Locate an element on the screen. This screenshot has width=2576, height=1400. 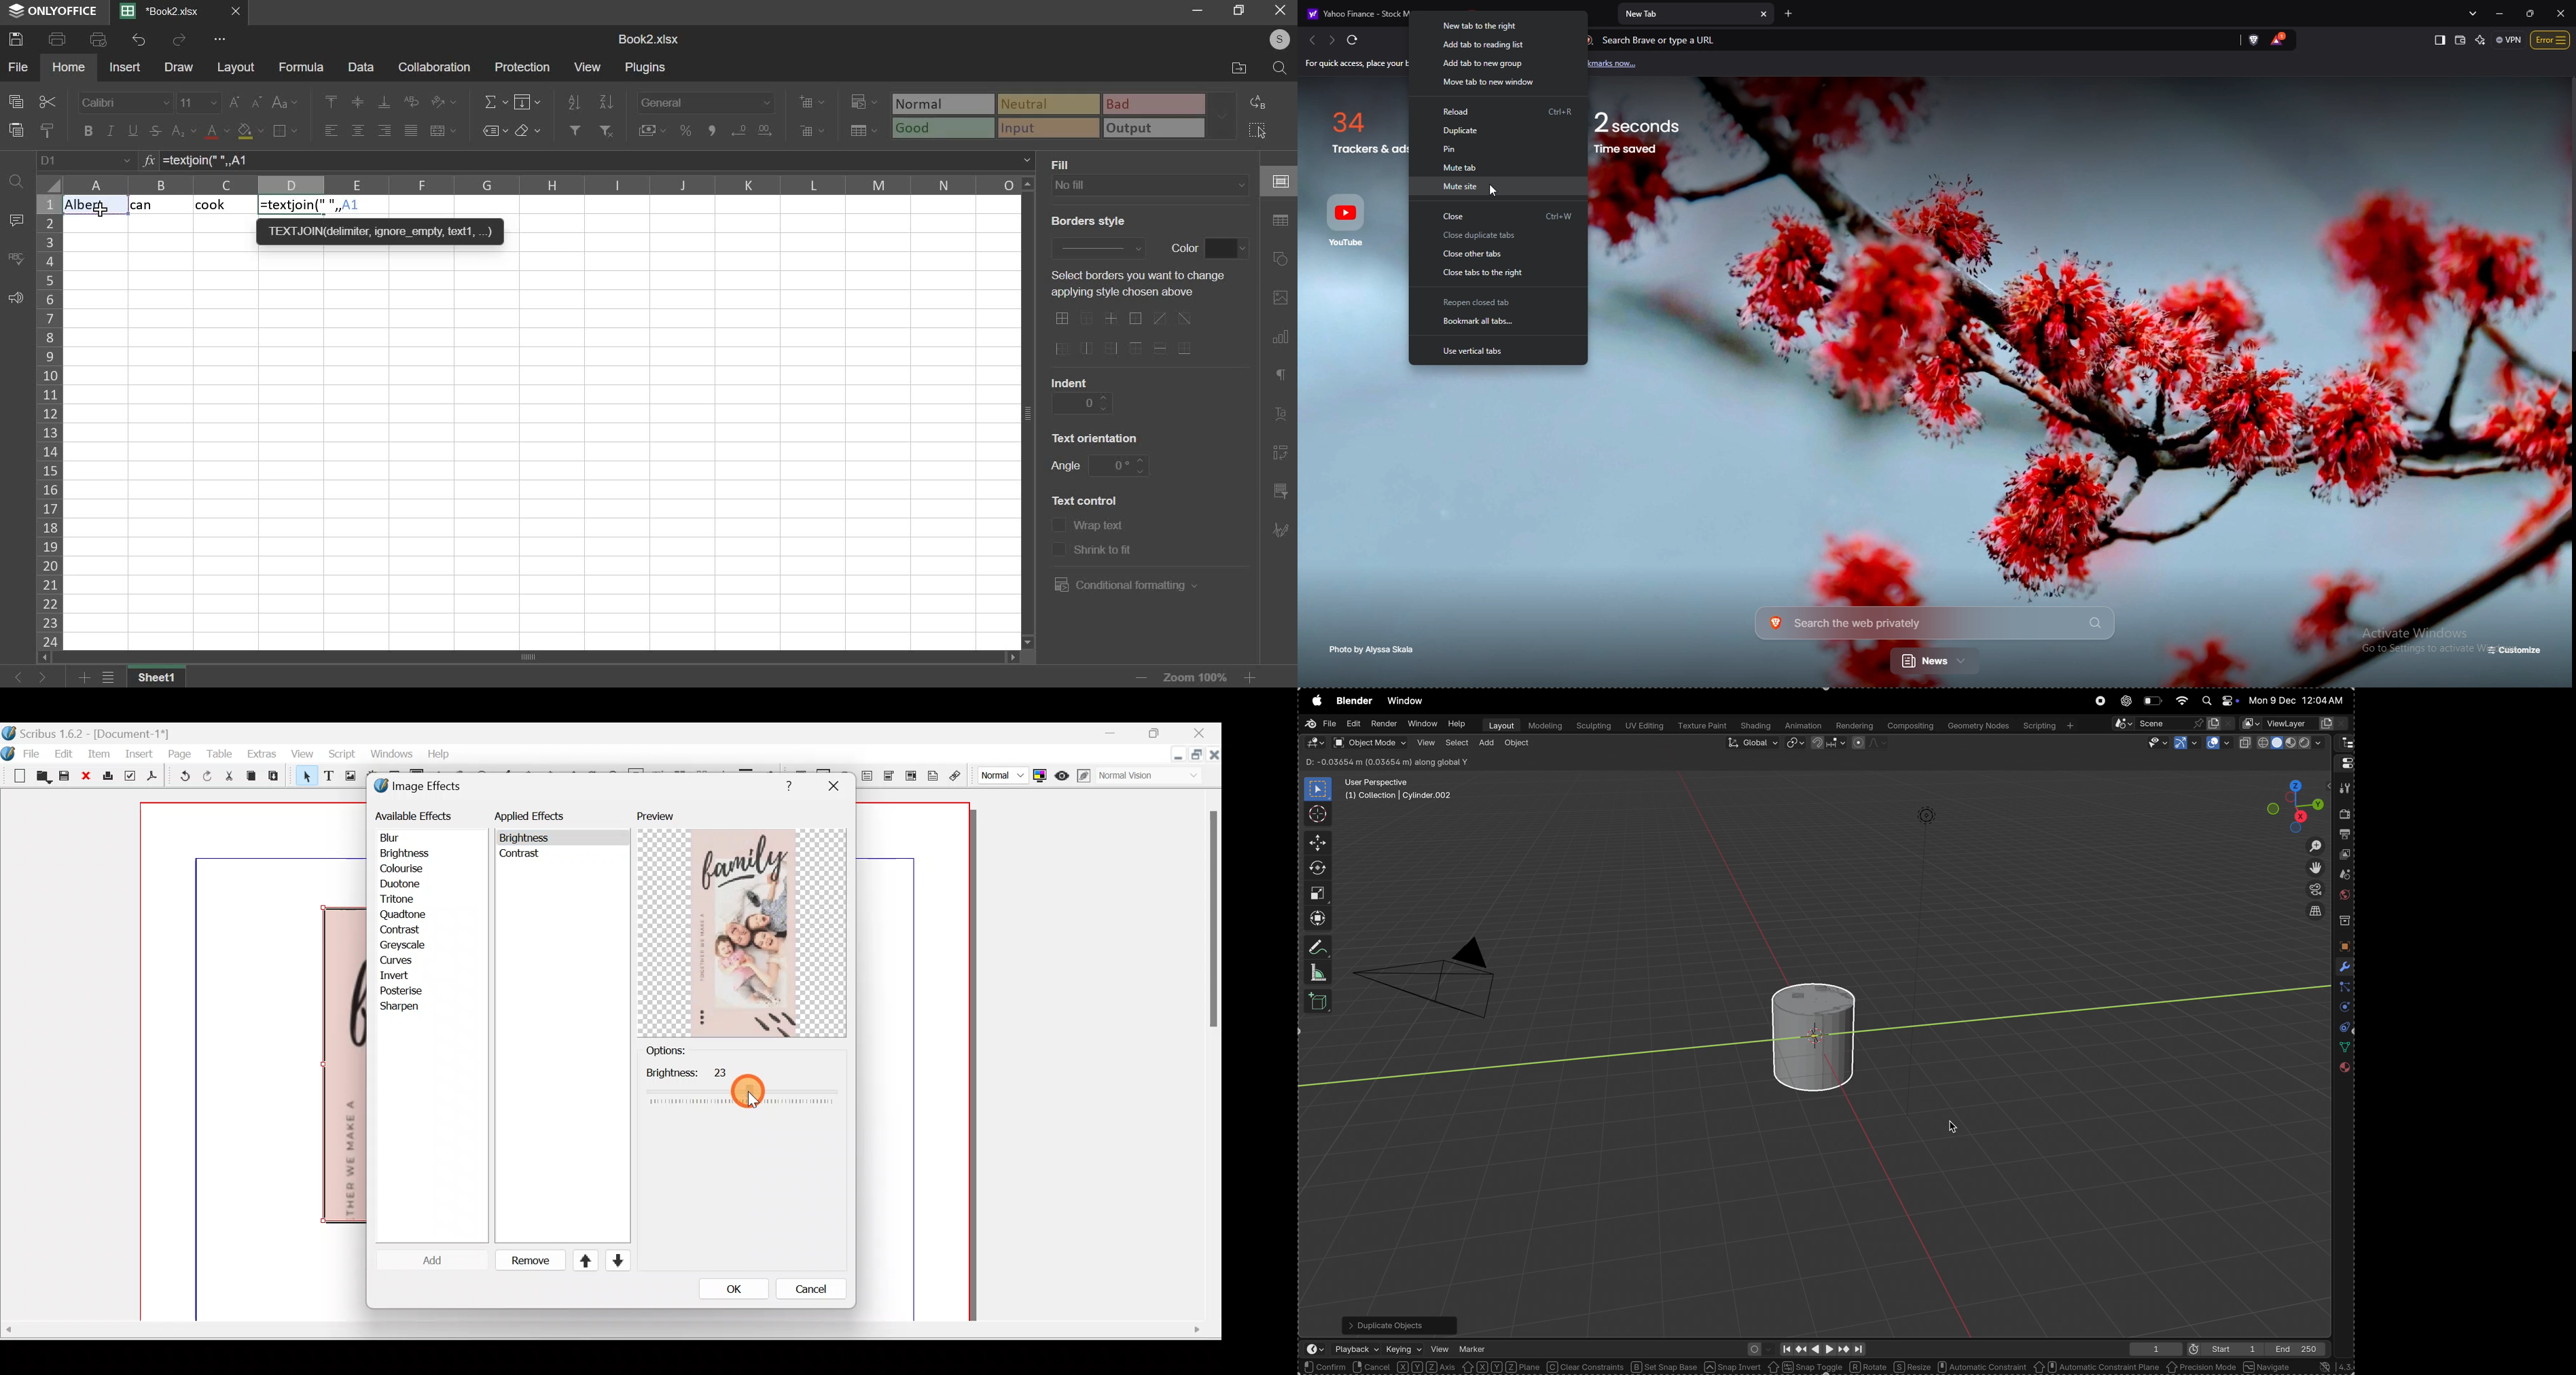
clear is located at coordinates (528, 130).